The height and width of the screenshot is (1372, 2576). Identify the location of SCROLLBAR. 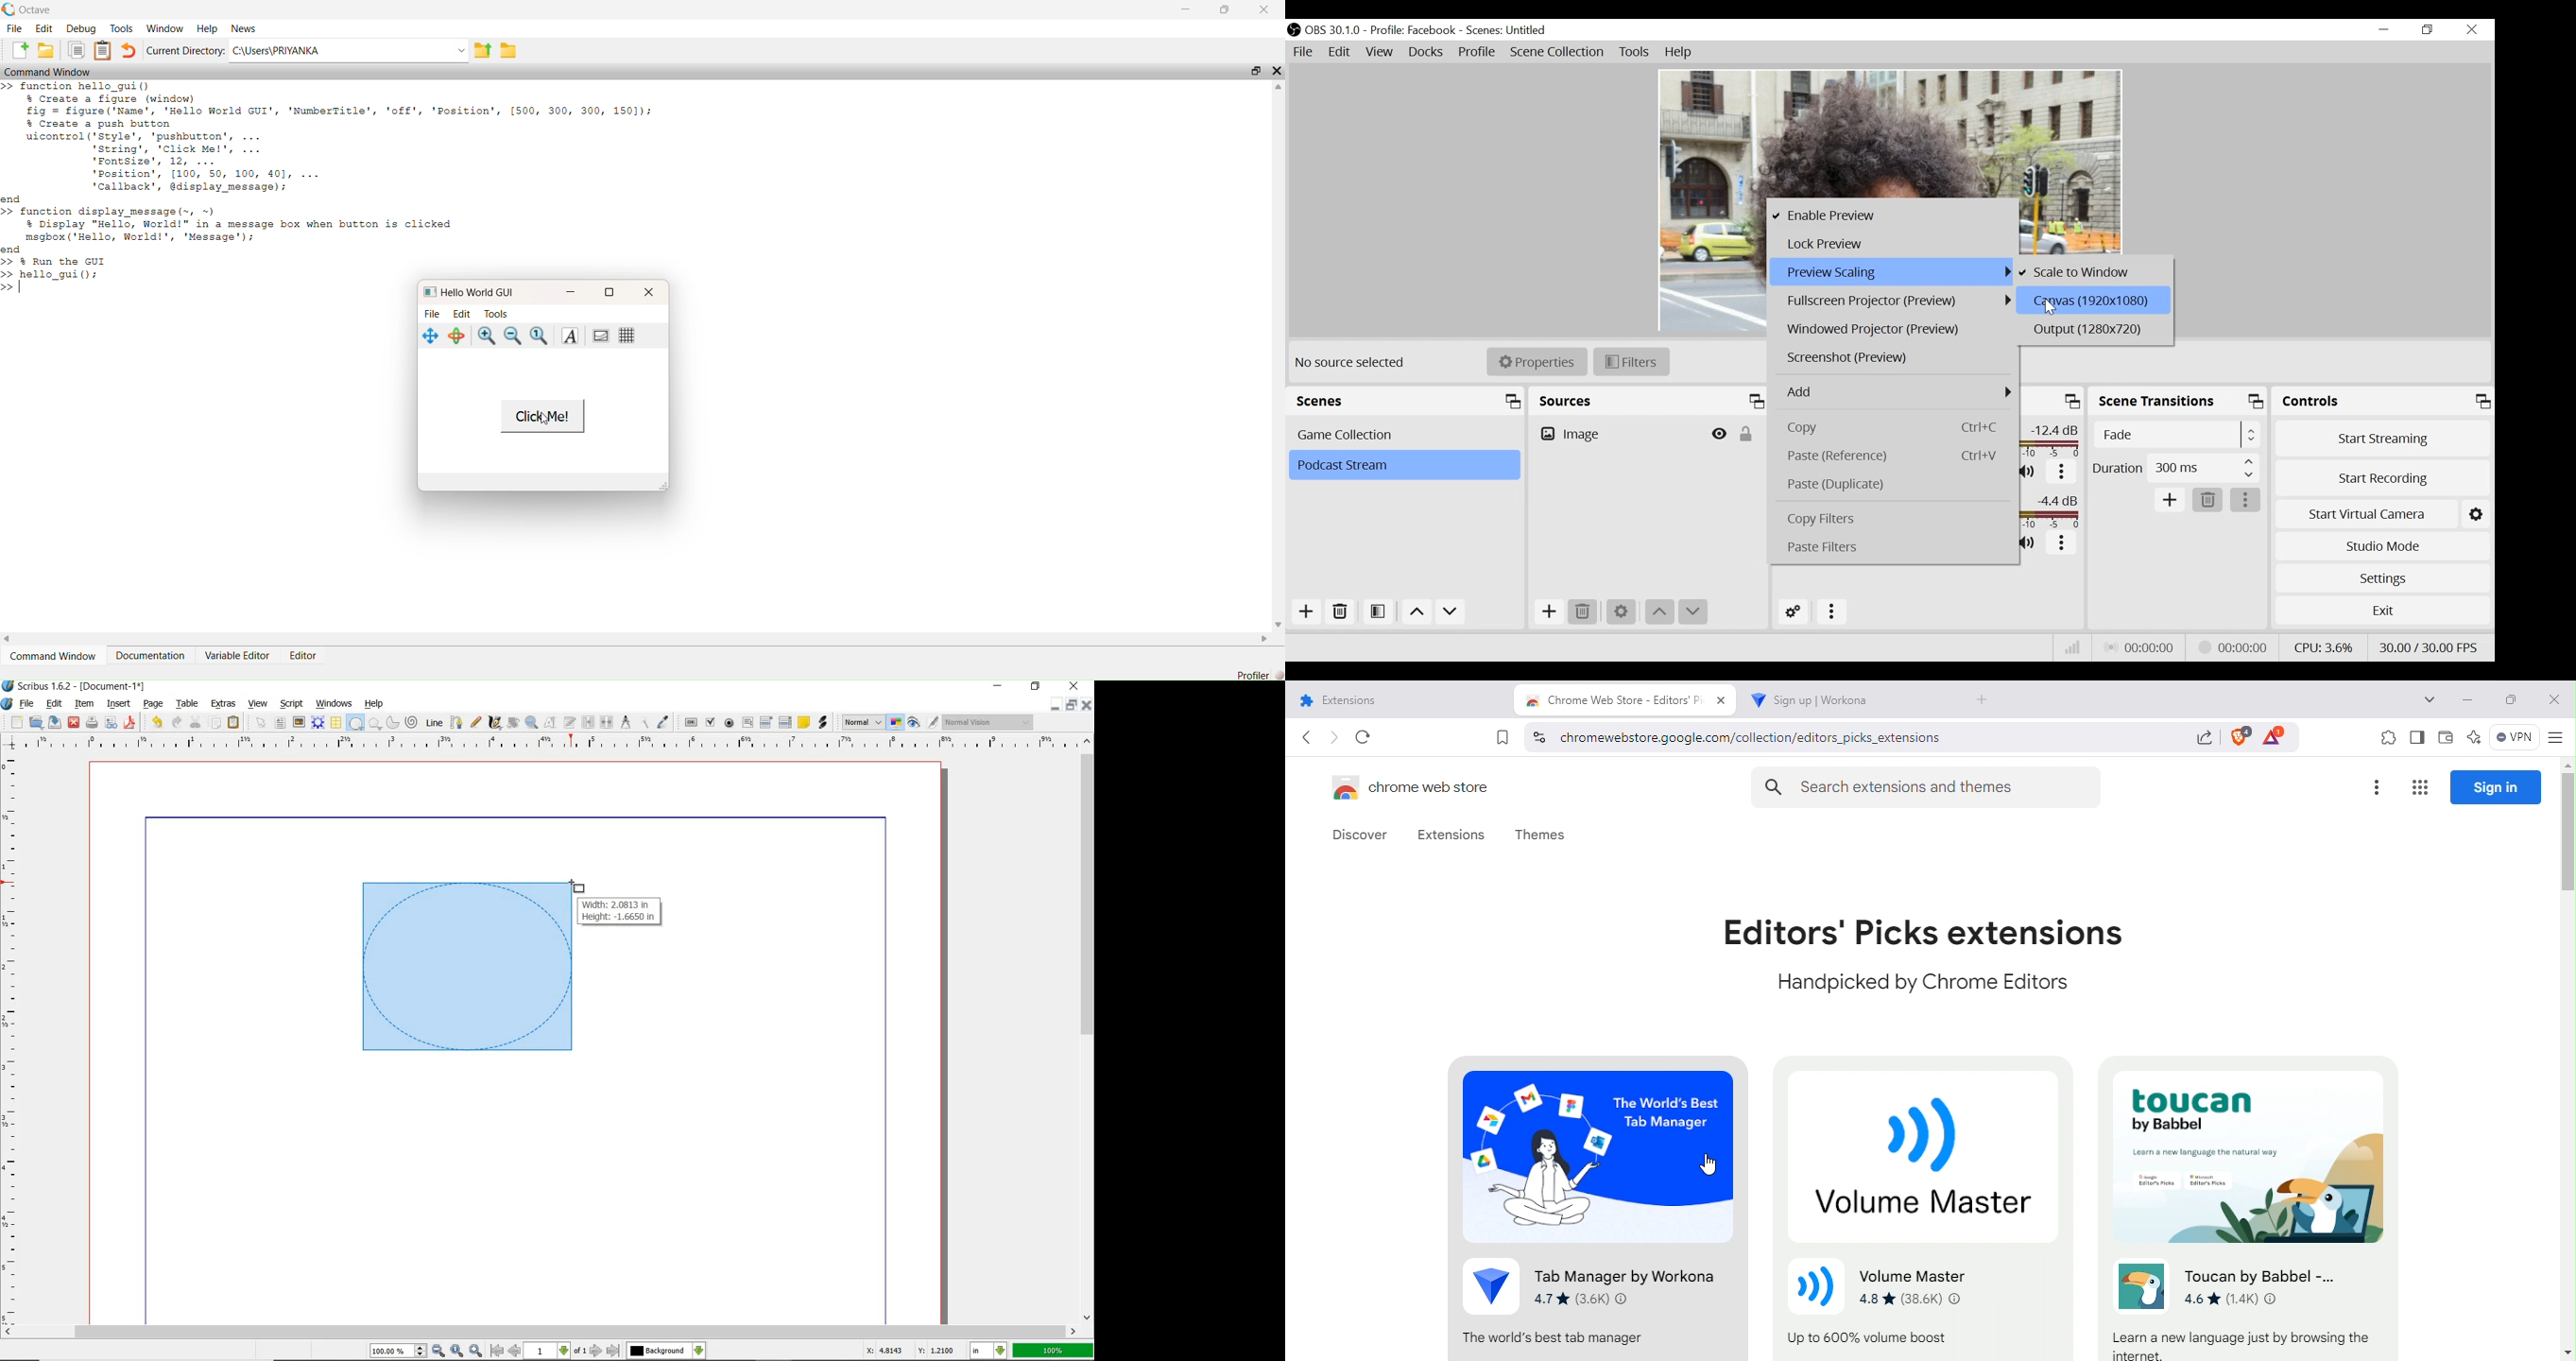
(540, 1332).